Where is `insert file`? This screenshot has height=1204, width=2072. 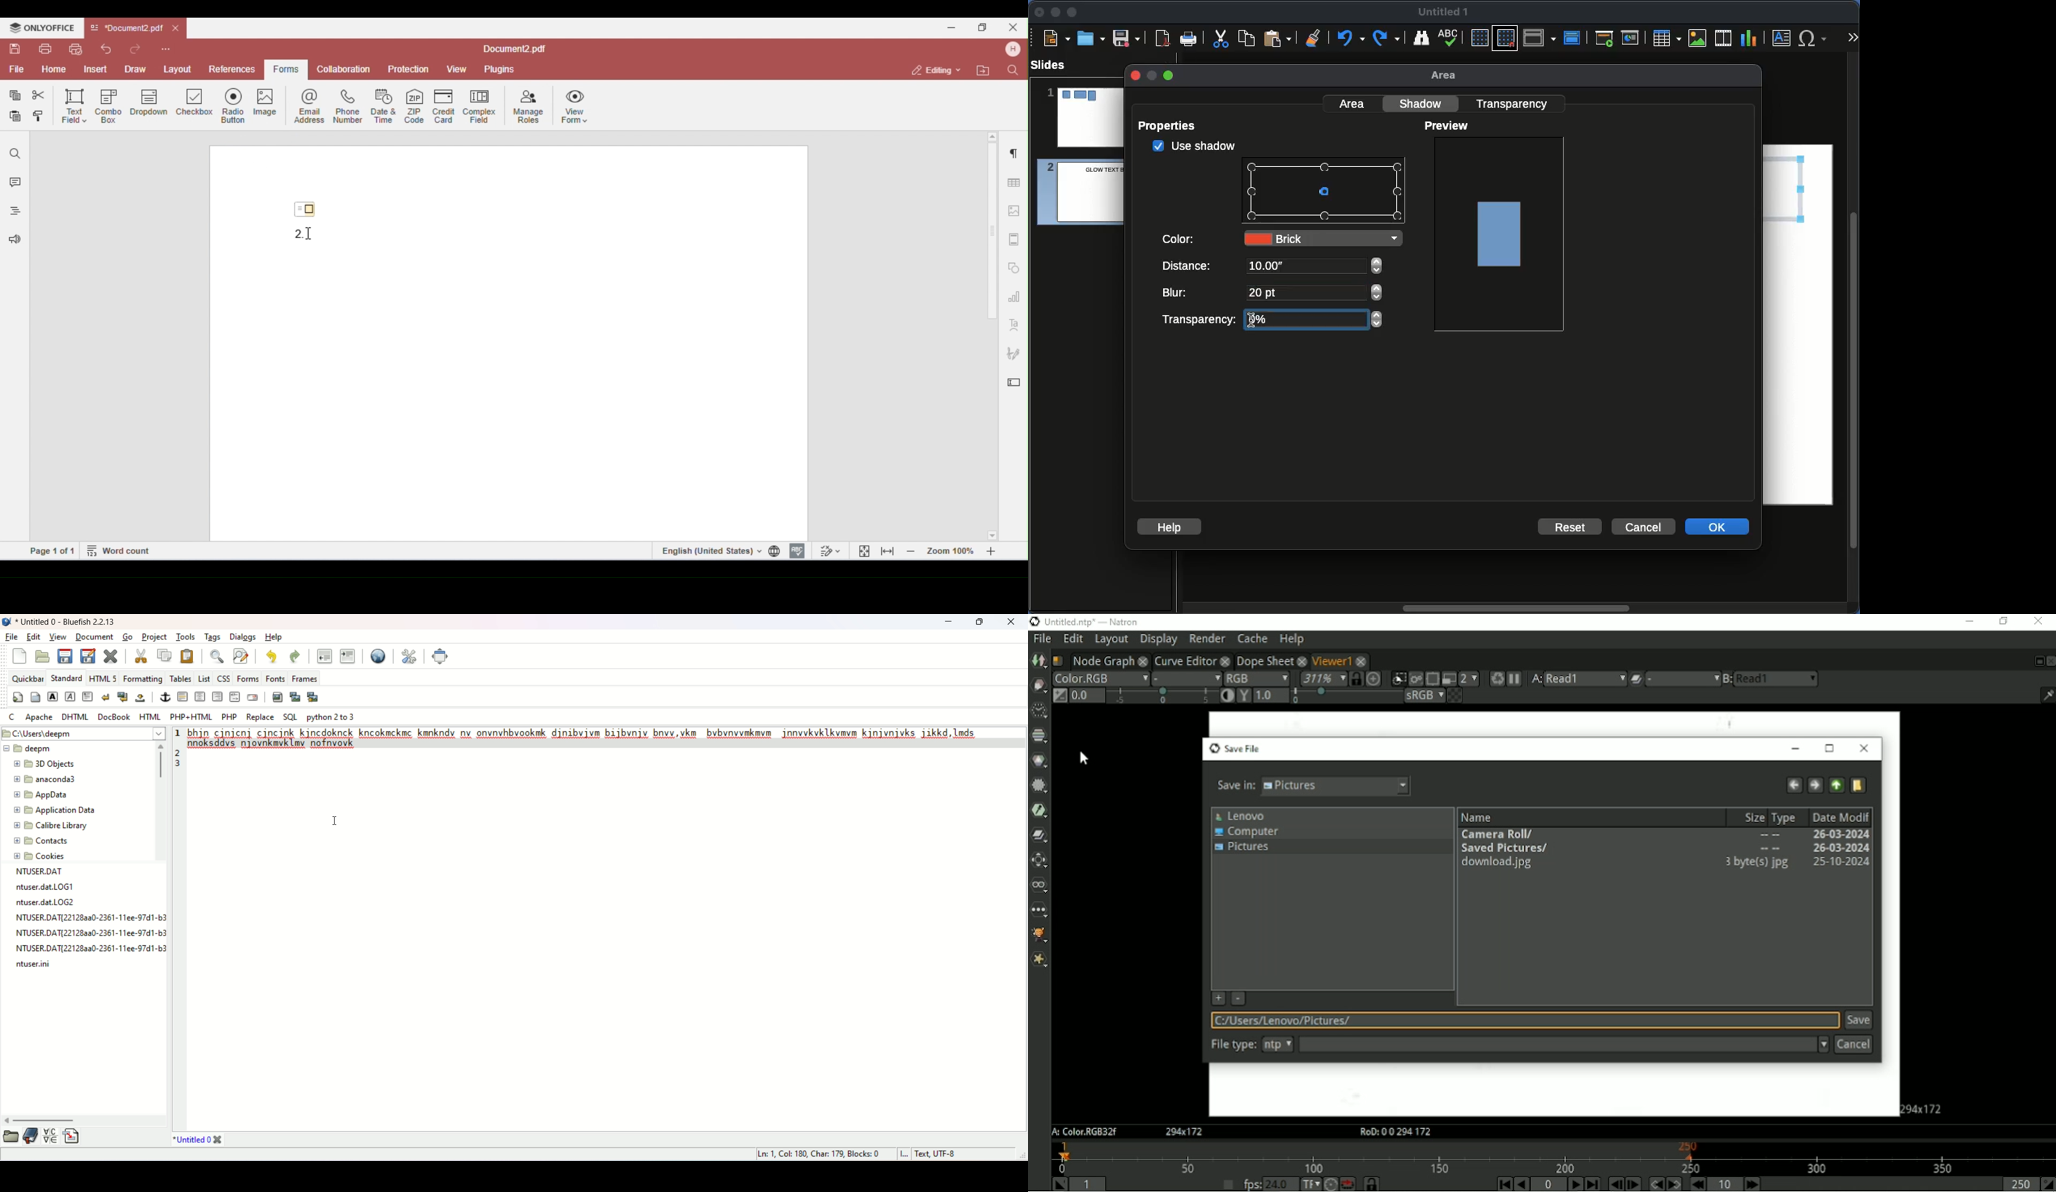 insert file is located at coordinates (71, 1138).